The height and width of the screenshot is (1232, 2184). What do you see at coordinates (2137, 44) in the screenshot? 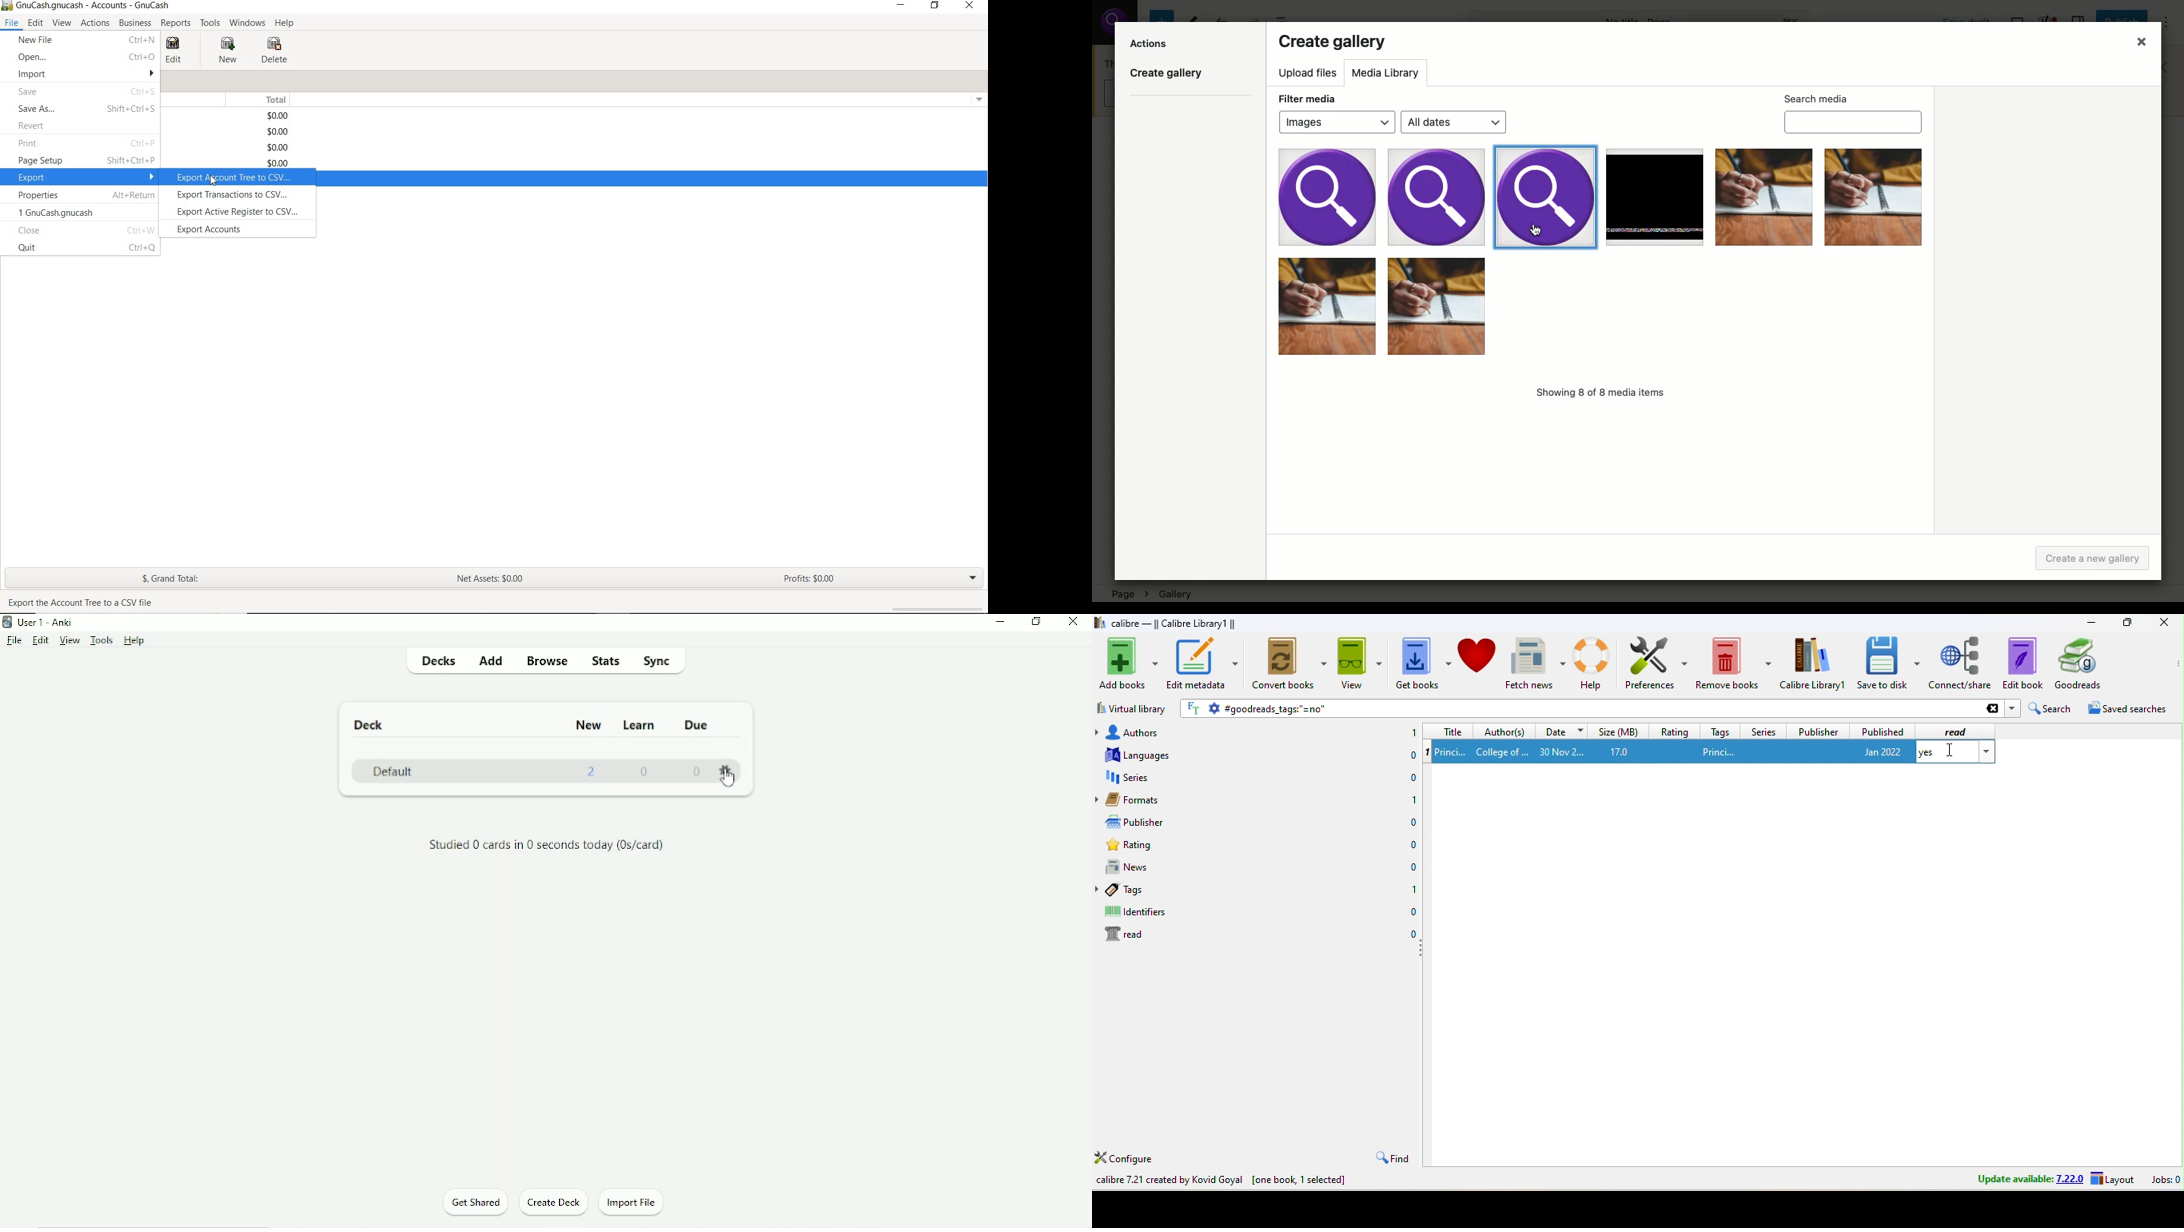
I see `Close` at bounding box center [2137, 44].